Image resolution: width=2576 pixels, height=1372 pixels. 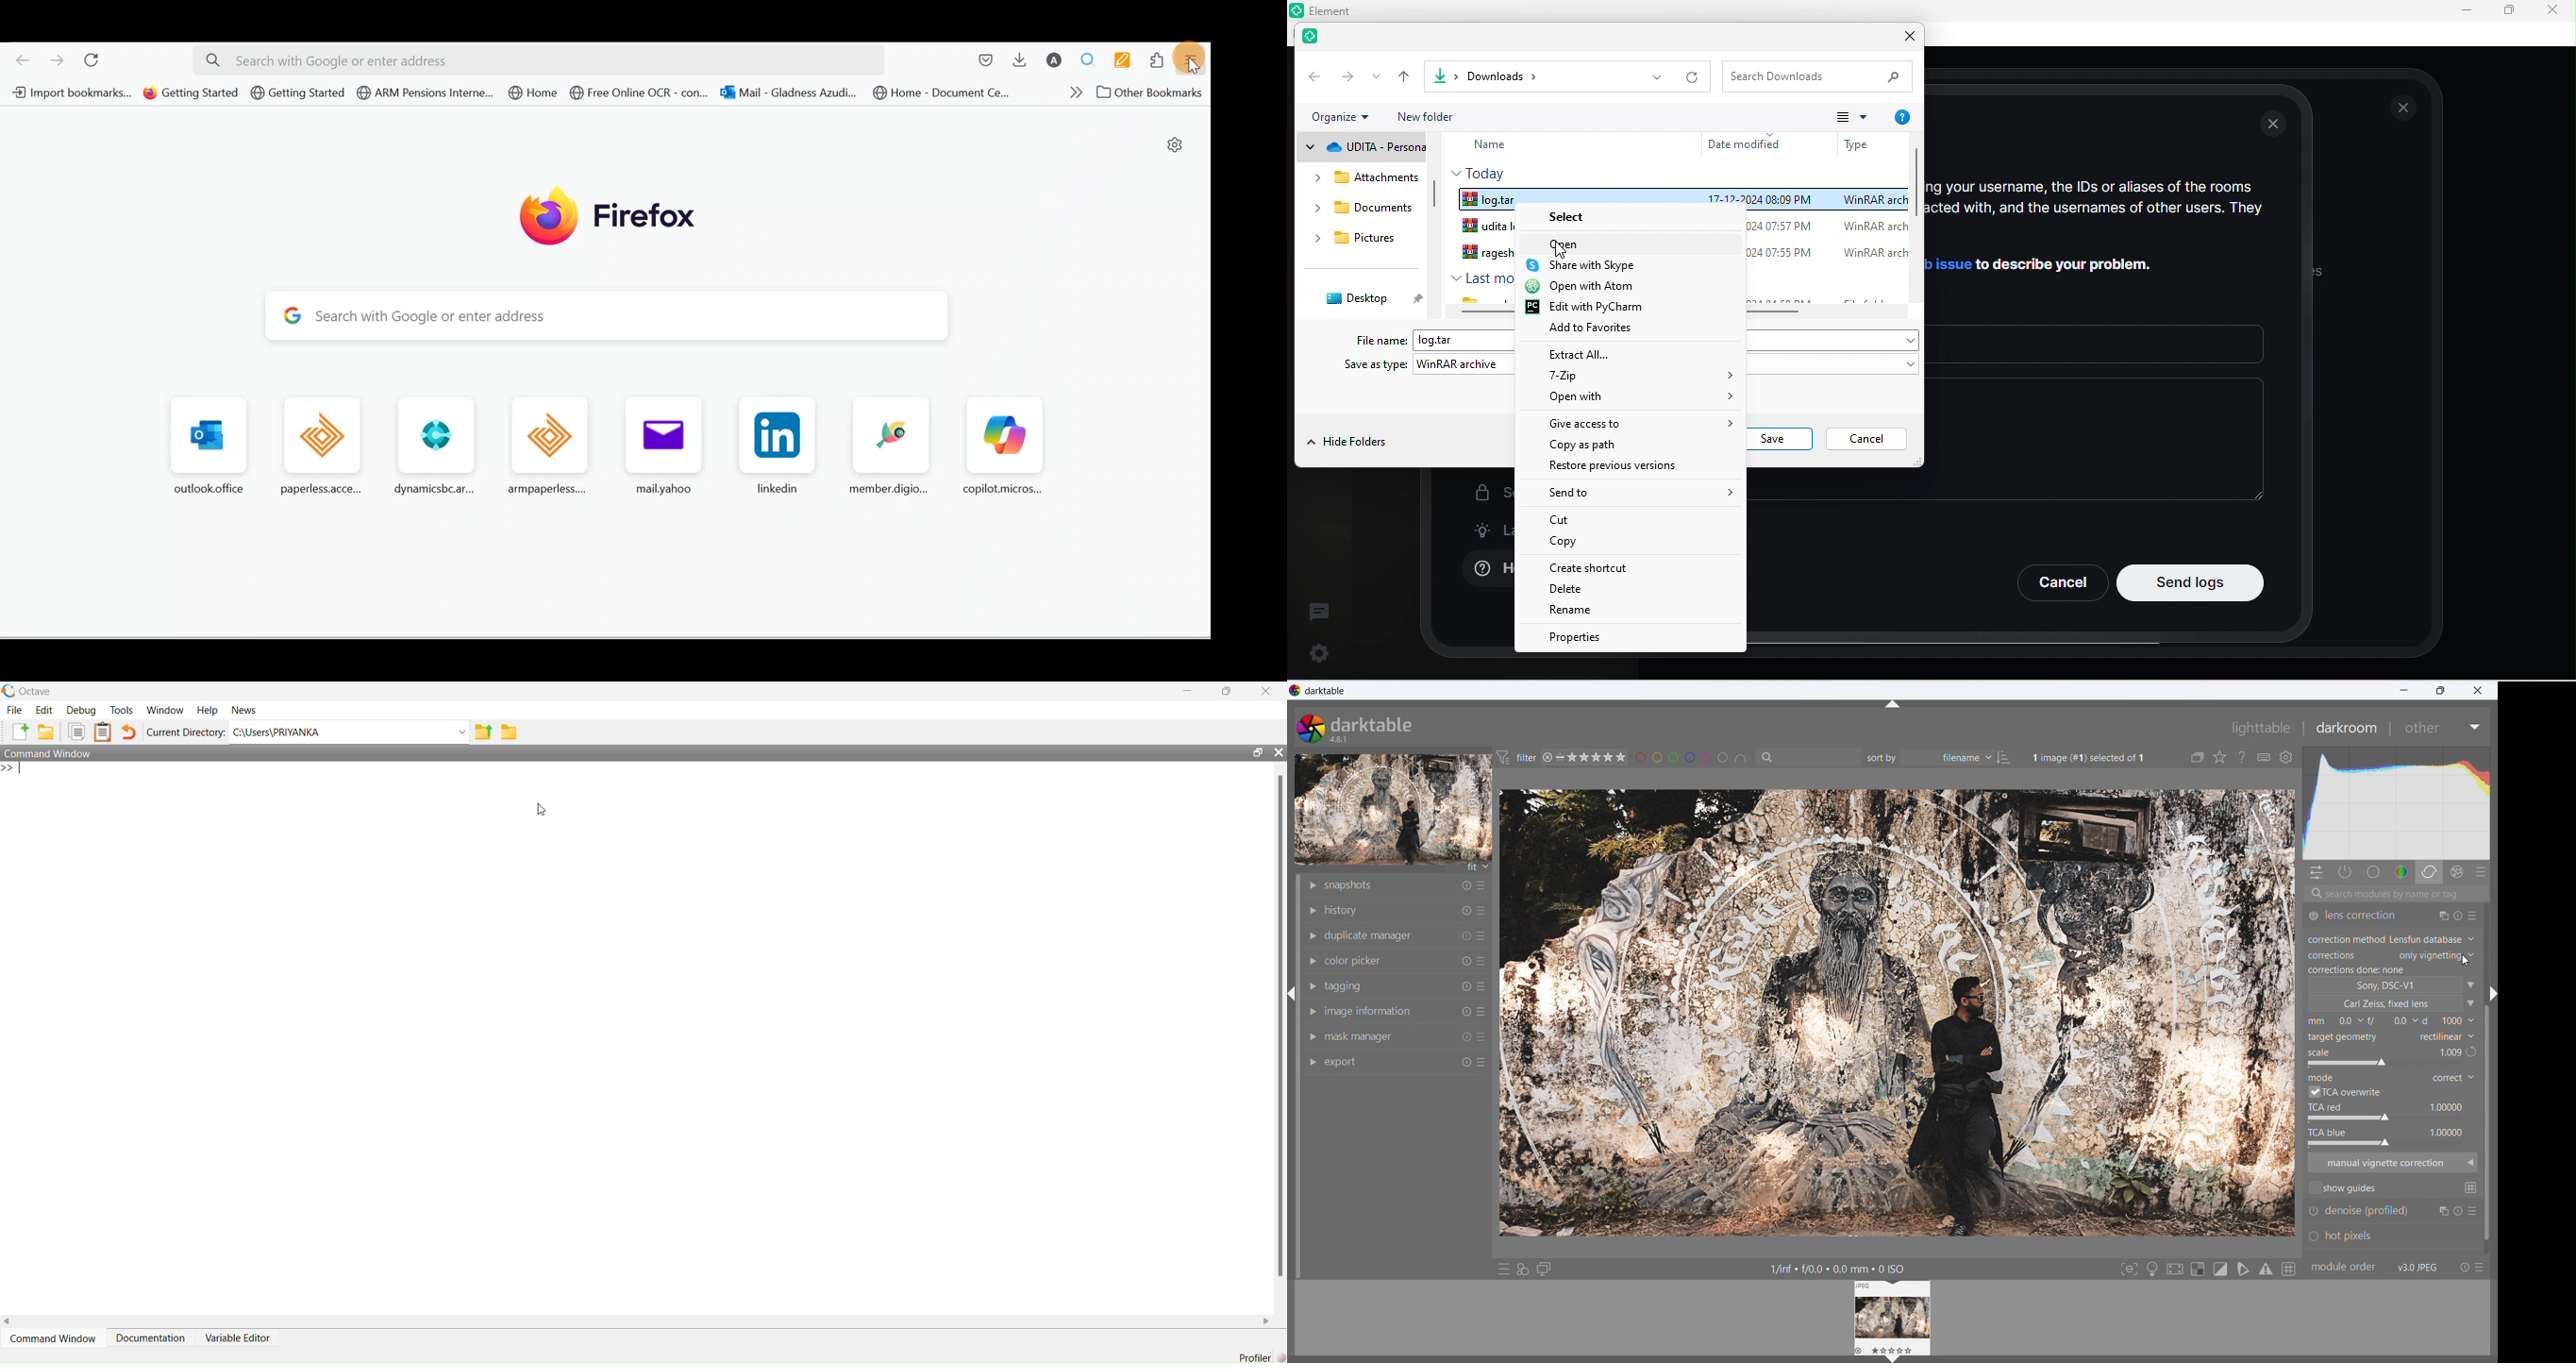 What do you see at coordinates (2287, 757) in the screenshot?
I see `global preferences` at bounding box center [2287, 757].